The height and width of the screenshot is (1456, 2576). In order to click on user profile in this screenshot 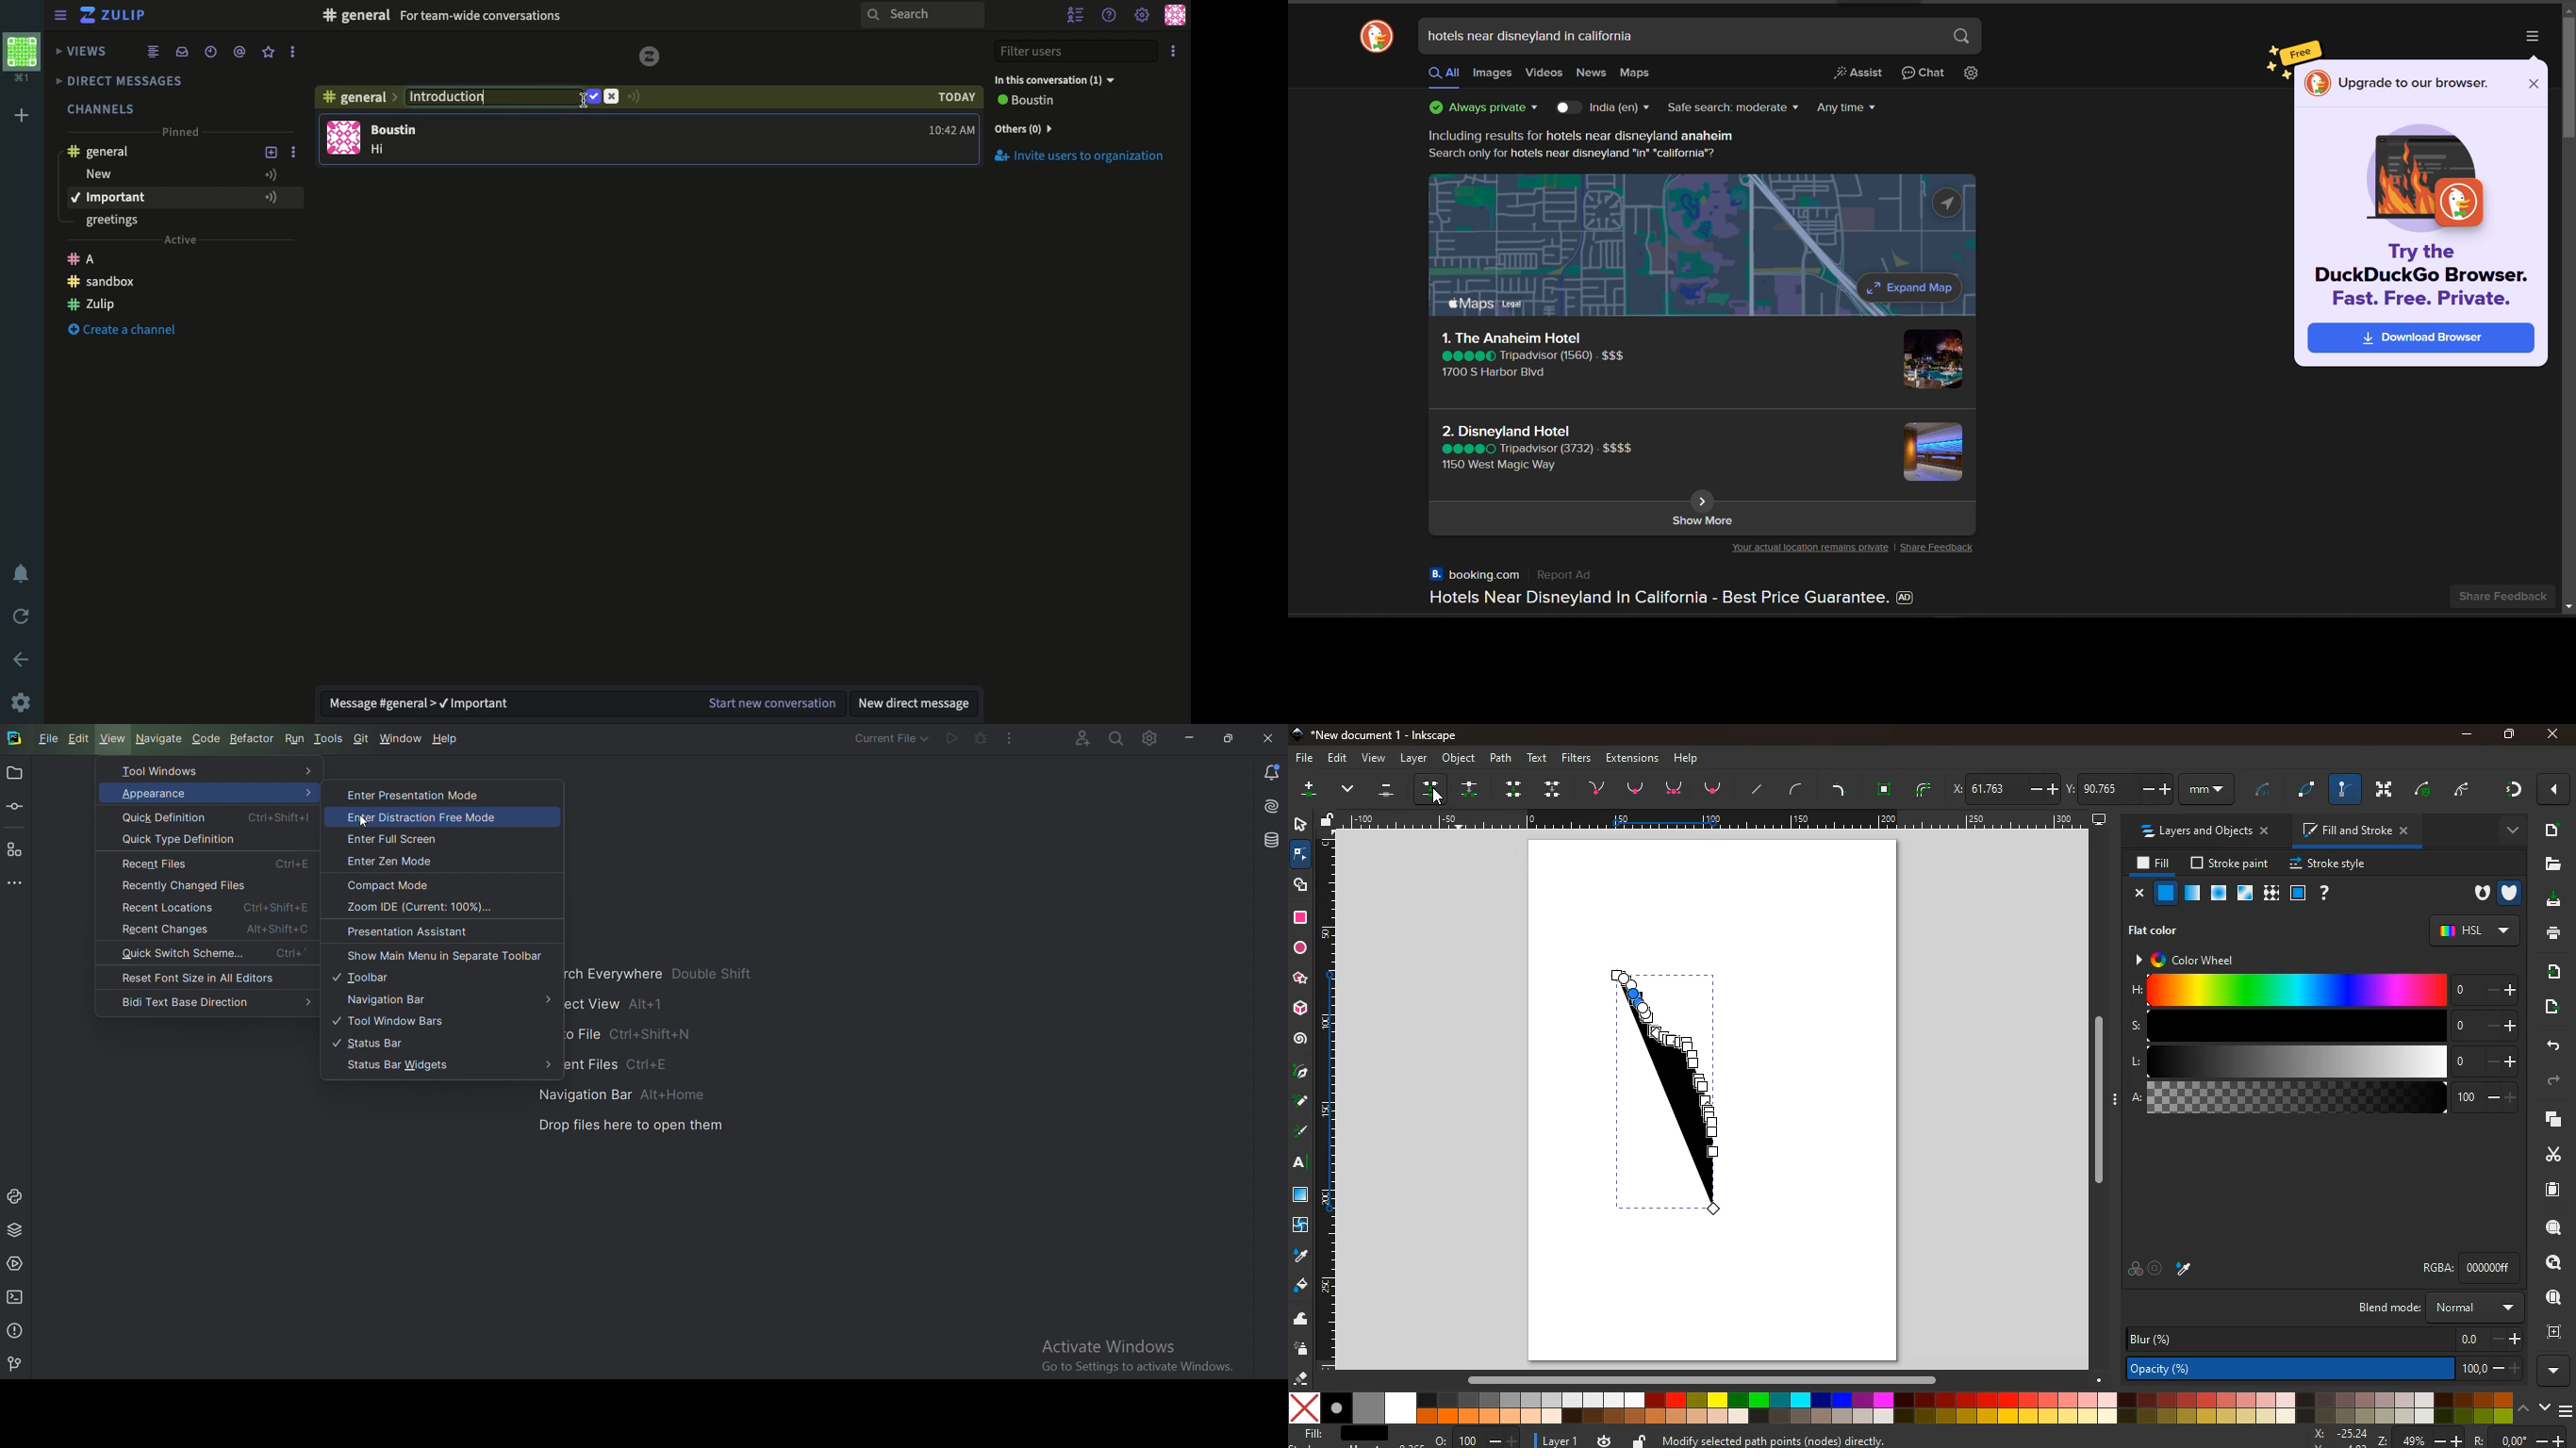, I will do `click(346, 138)`.